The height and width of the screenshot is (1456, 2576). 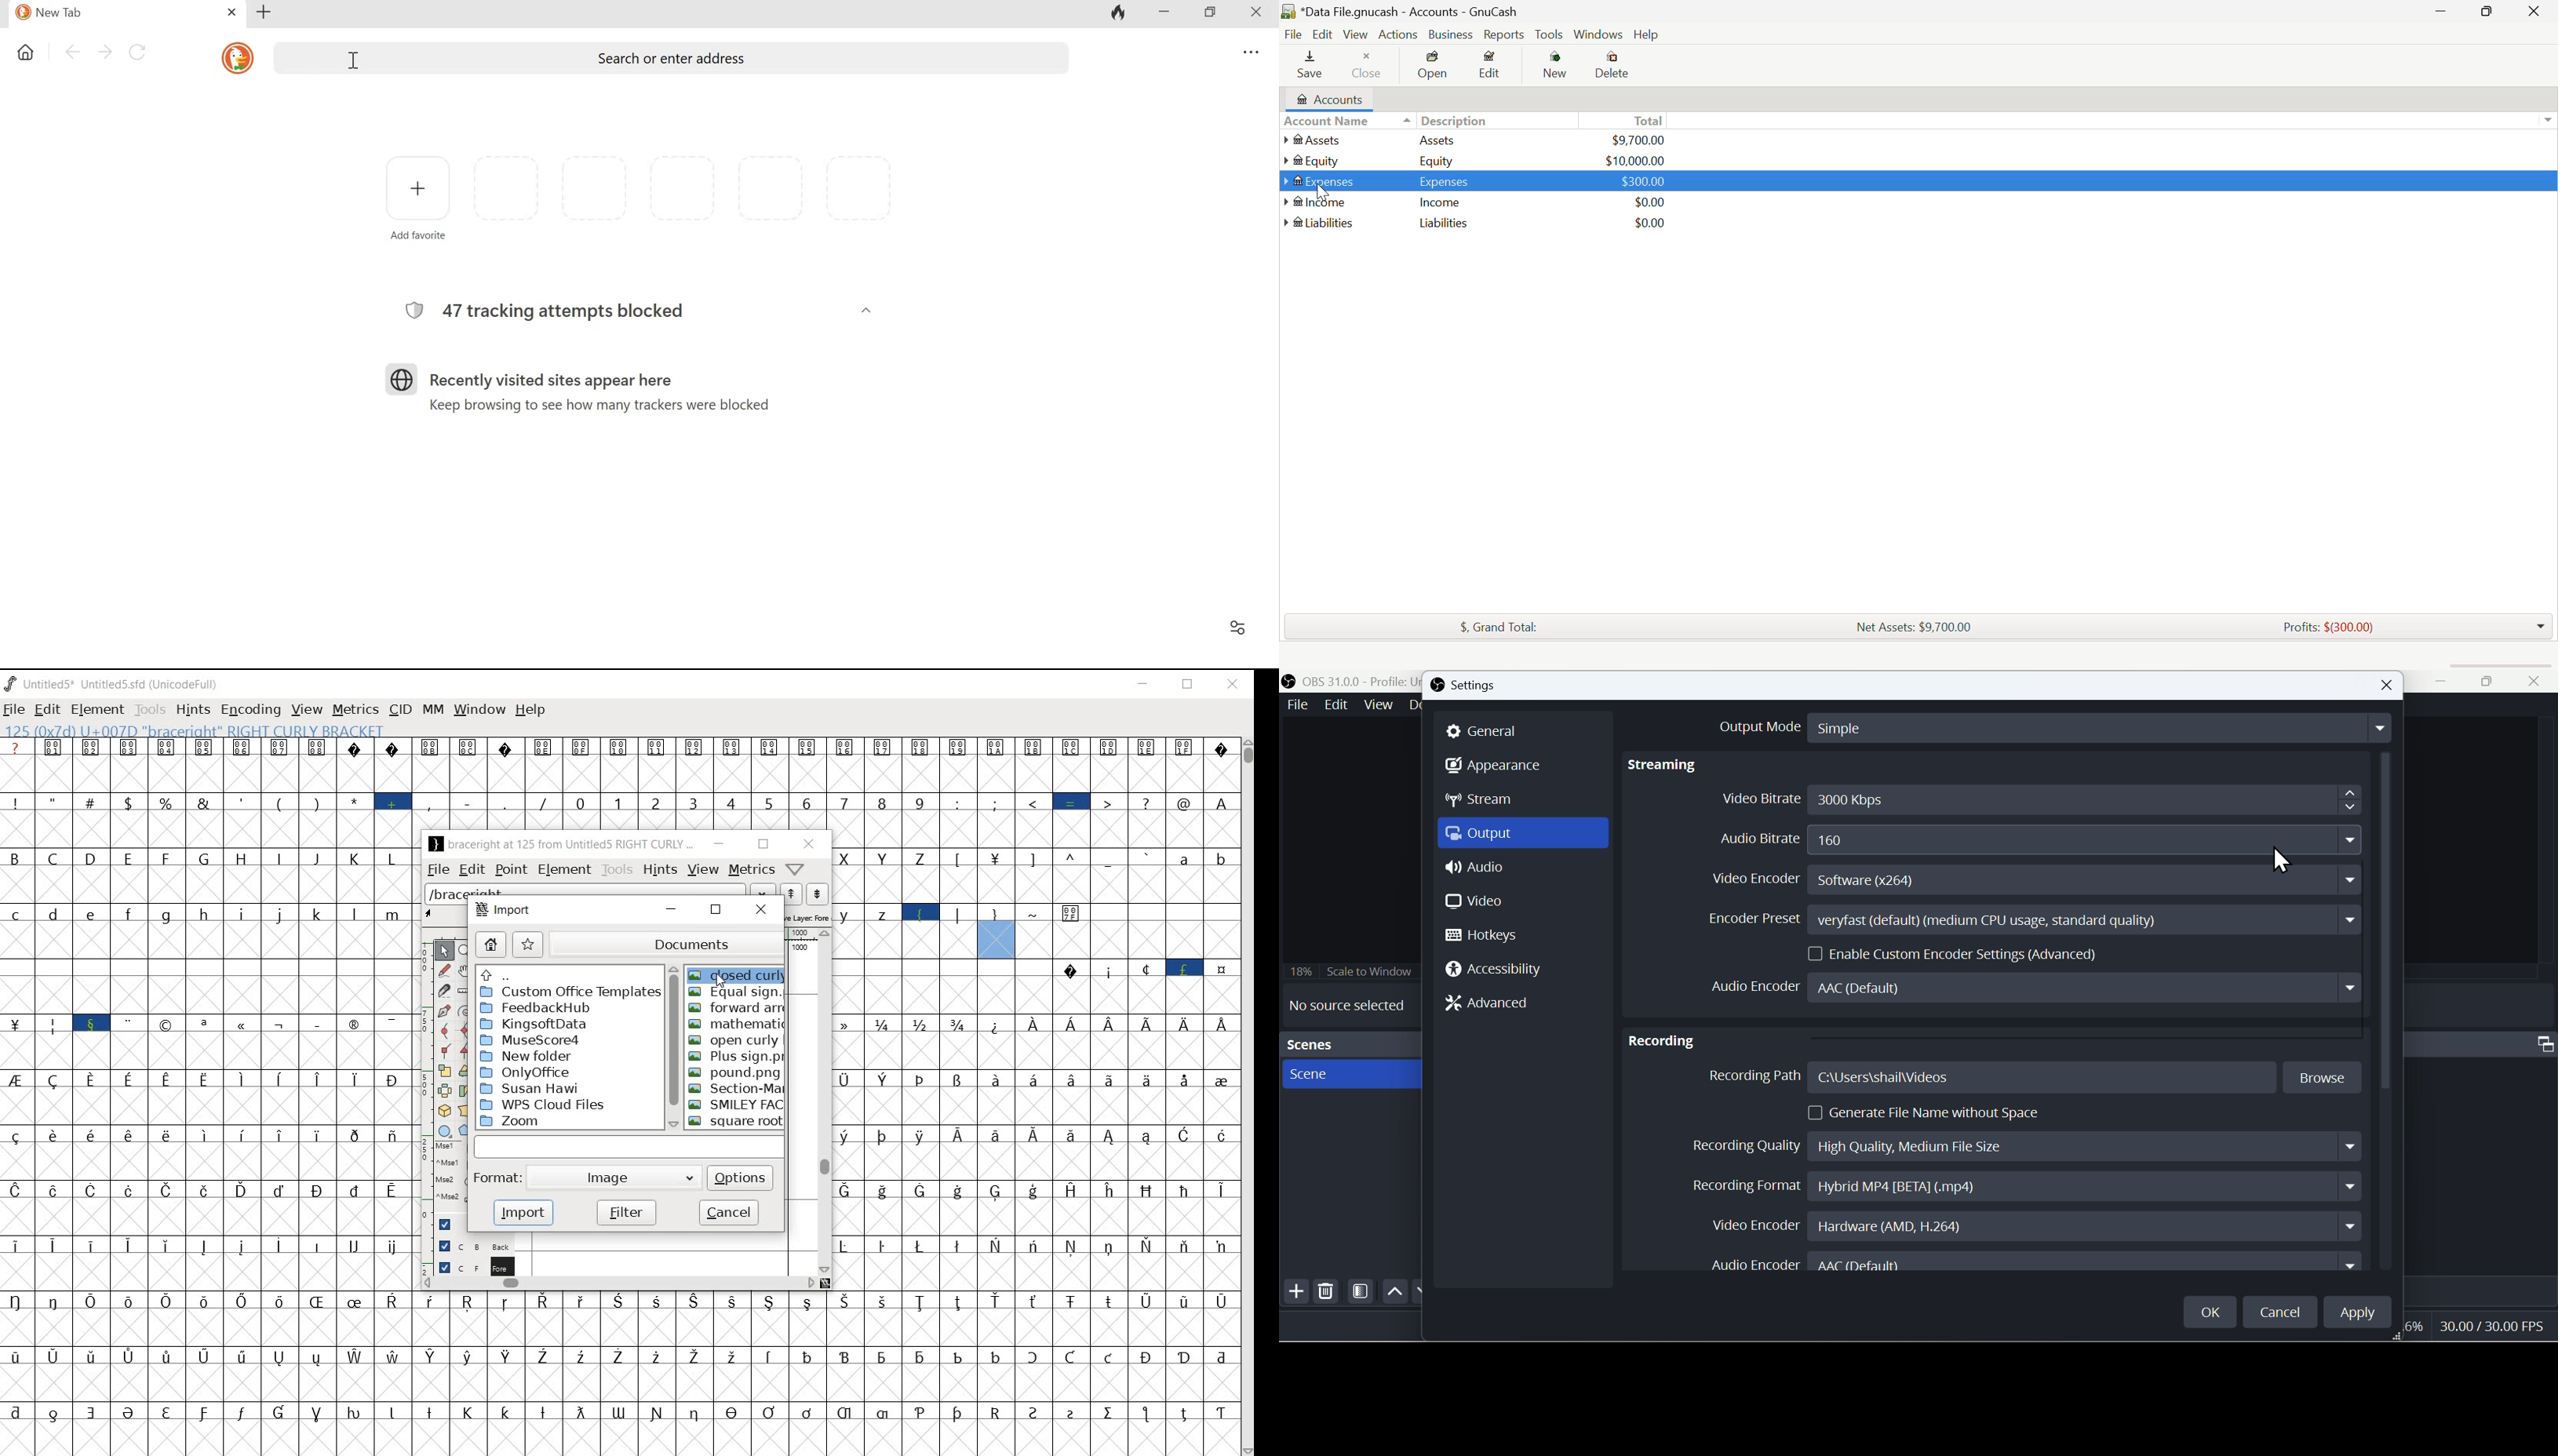 I want to click on Recording Quality, so click(x=2022, y=1143).